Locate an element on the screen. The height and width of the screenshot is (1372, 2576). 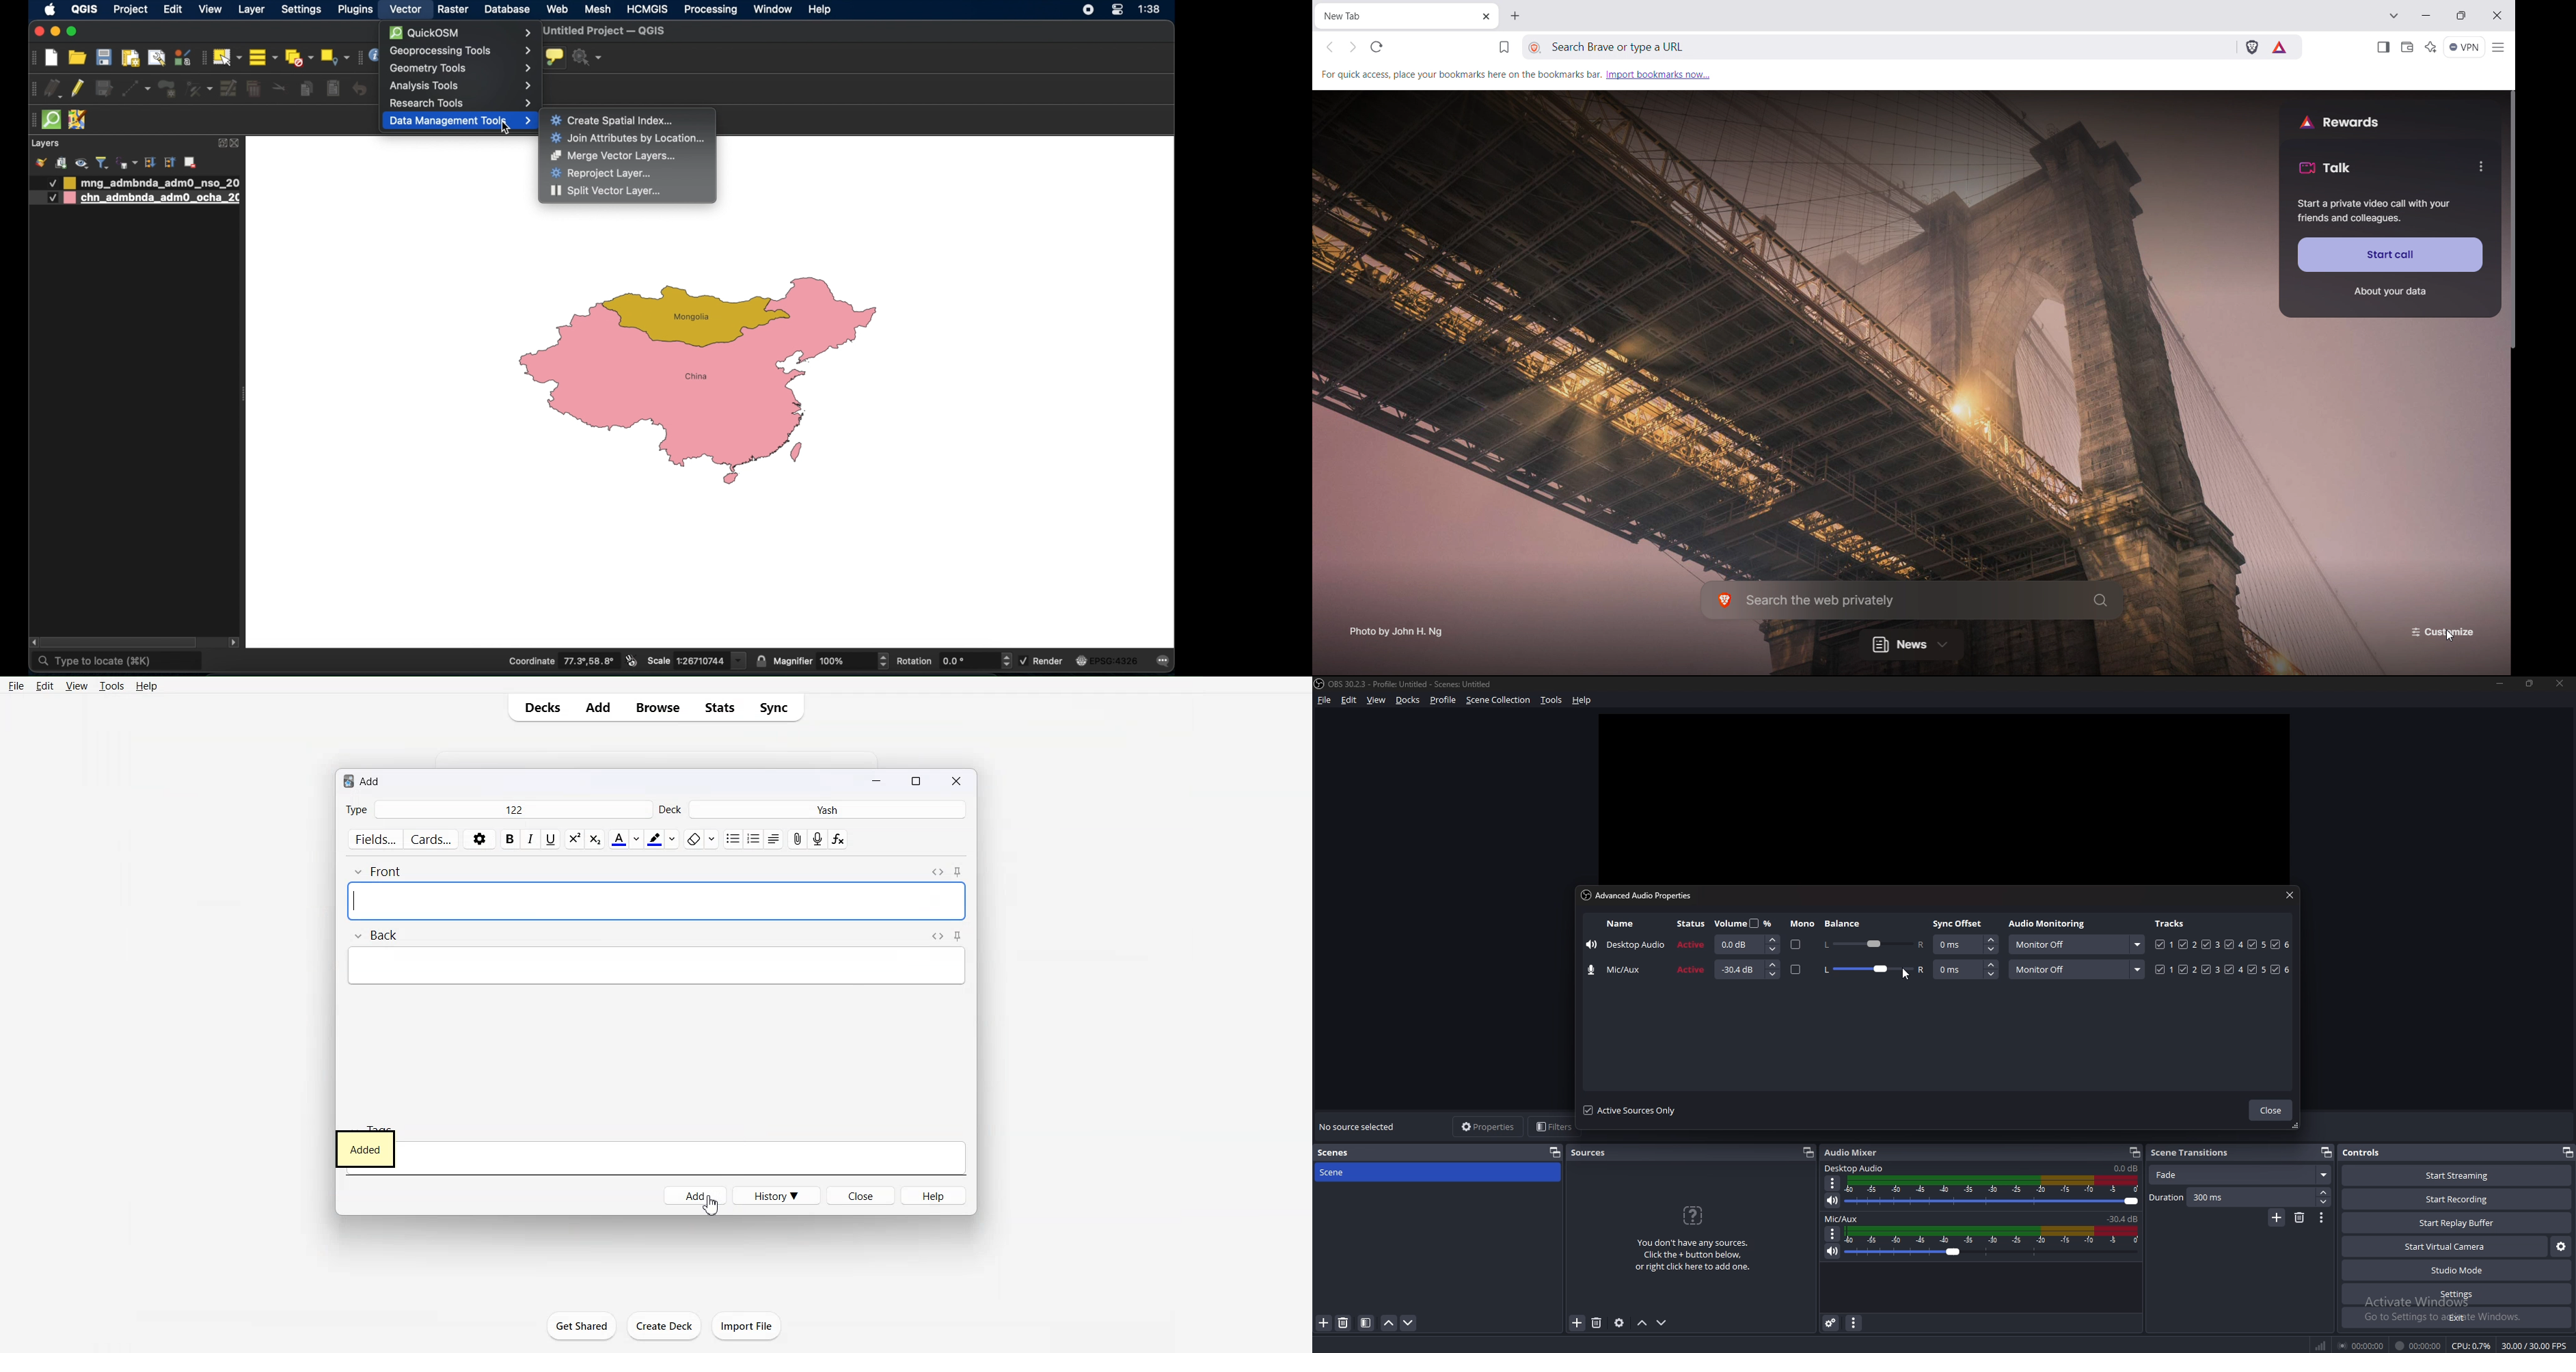
no source selected is located at coordinates (1361, 1127).